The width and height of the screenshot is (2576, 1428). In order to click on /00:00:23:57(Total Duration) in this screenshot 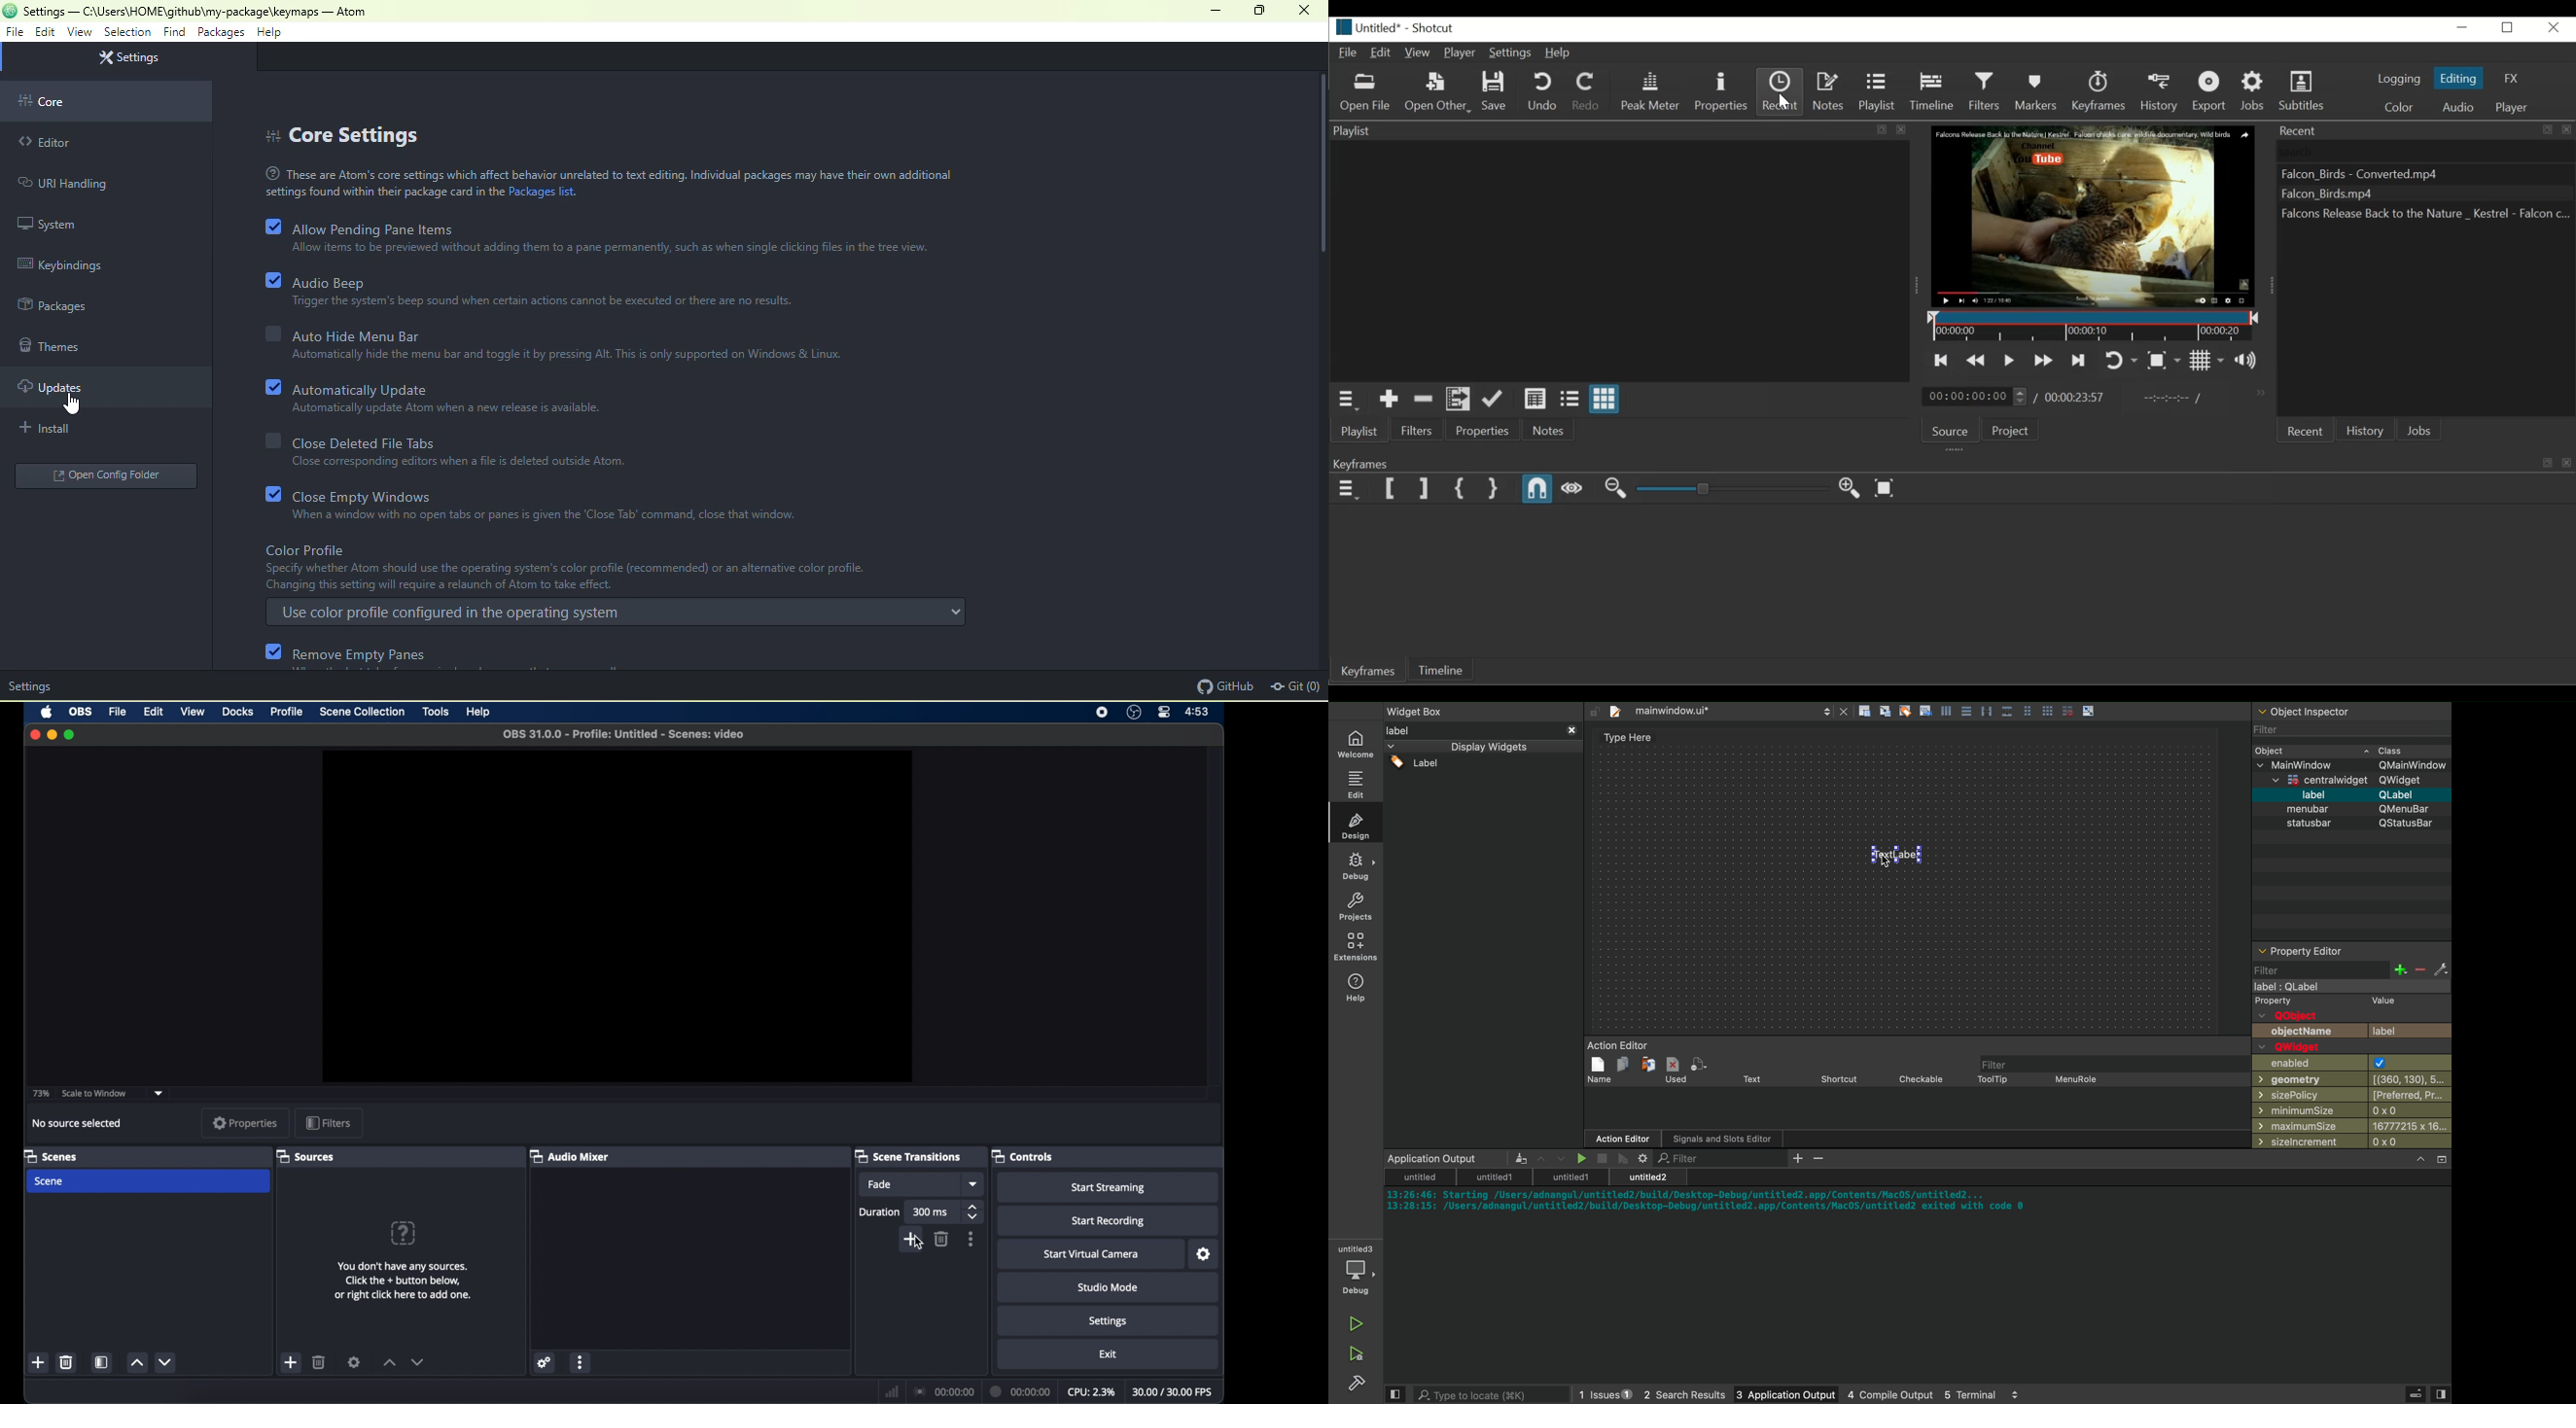, I will do `click(2071, 397)`.